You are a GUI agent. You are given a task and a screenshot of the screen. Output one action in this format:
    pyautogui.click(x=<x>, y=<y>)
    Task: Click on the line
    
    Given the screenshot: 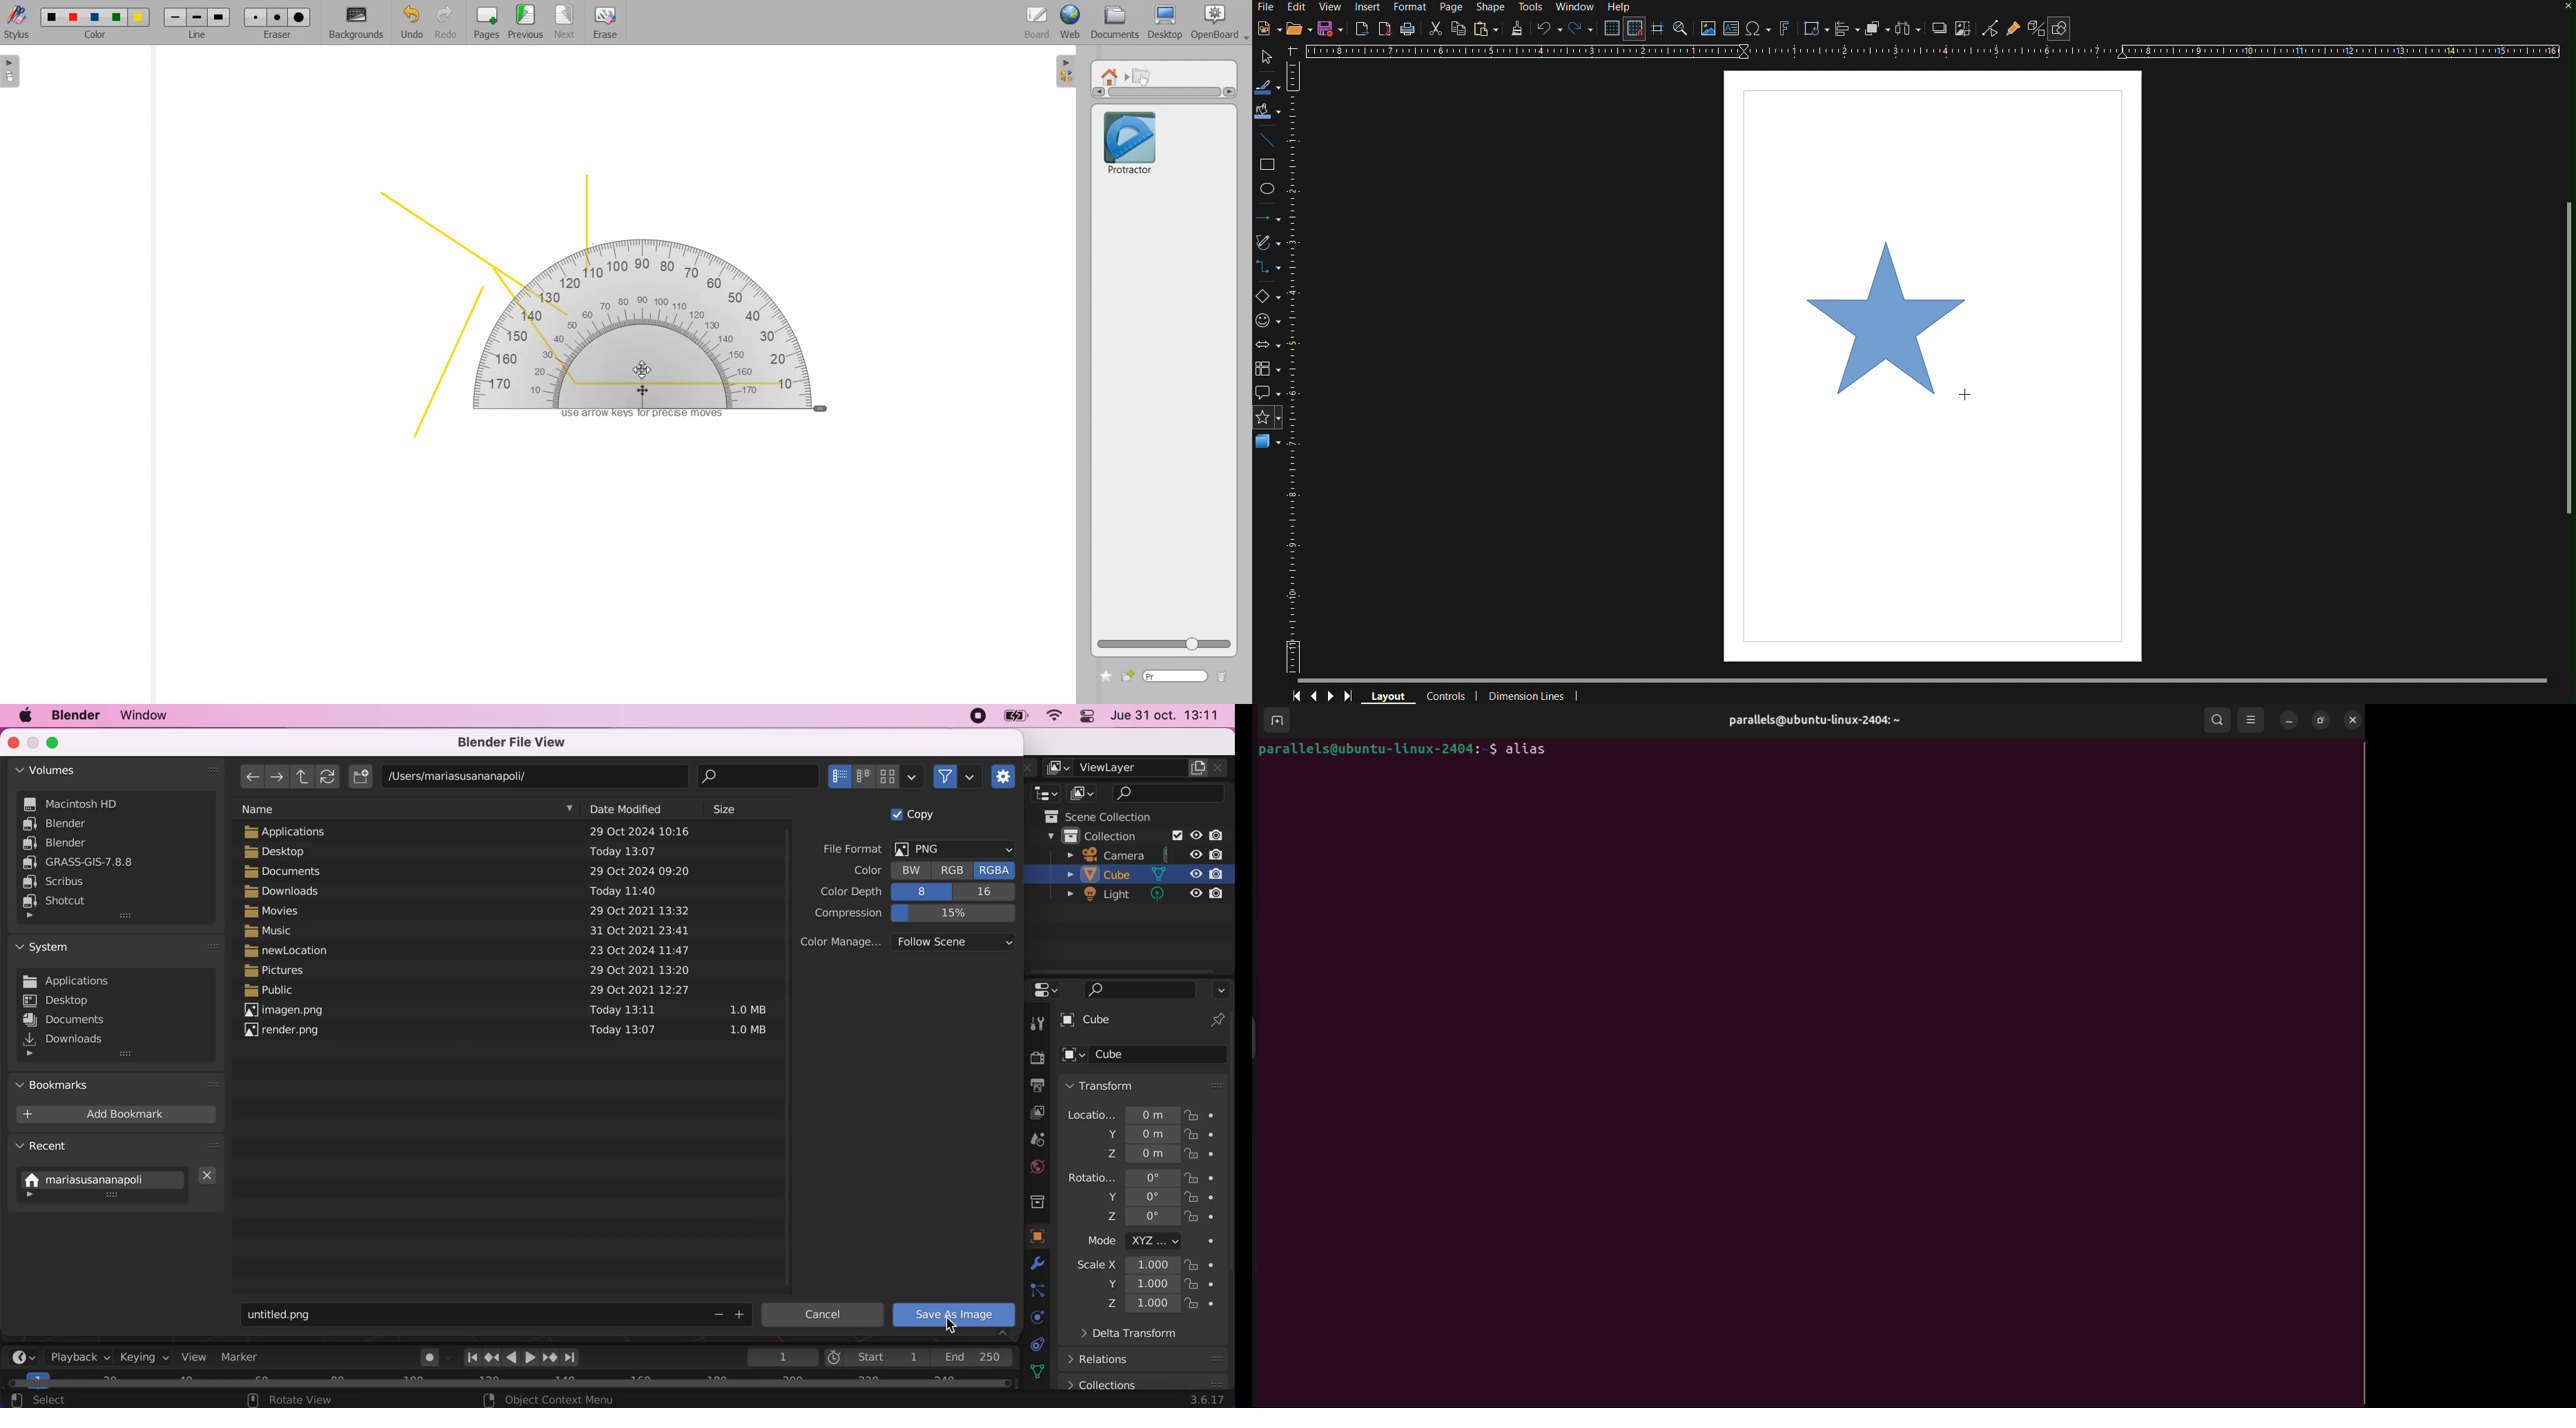 What is the action you would take?
    pyautogui.click(x=200, y=37)
    